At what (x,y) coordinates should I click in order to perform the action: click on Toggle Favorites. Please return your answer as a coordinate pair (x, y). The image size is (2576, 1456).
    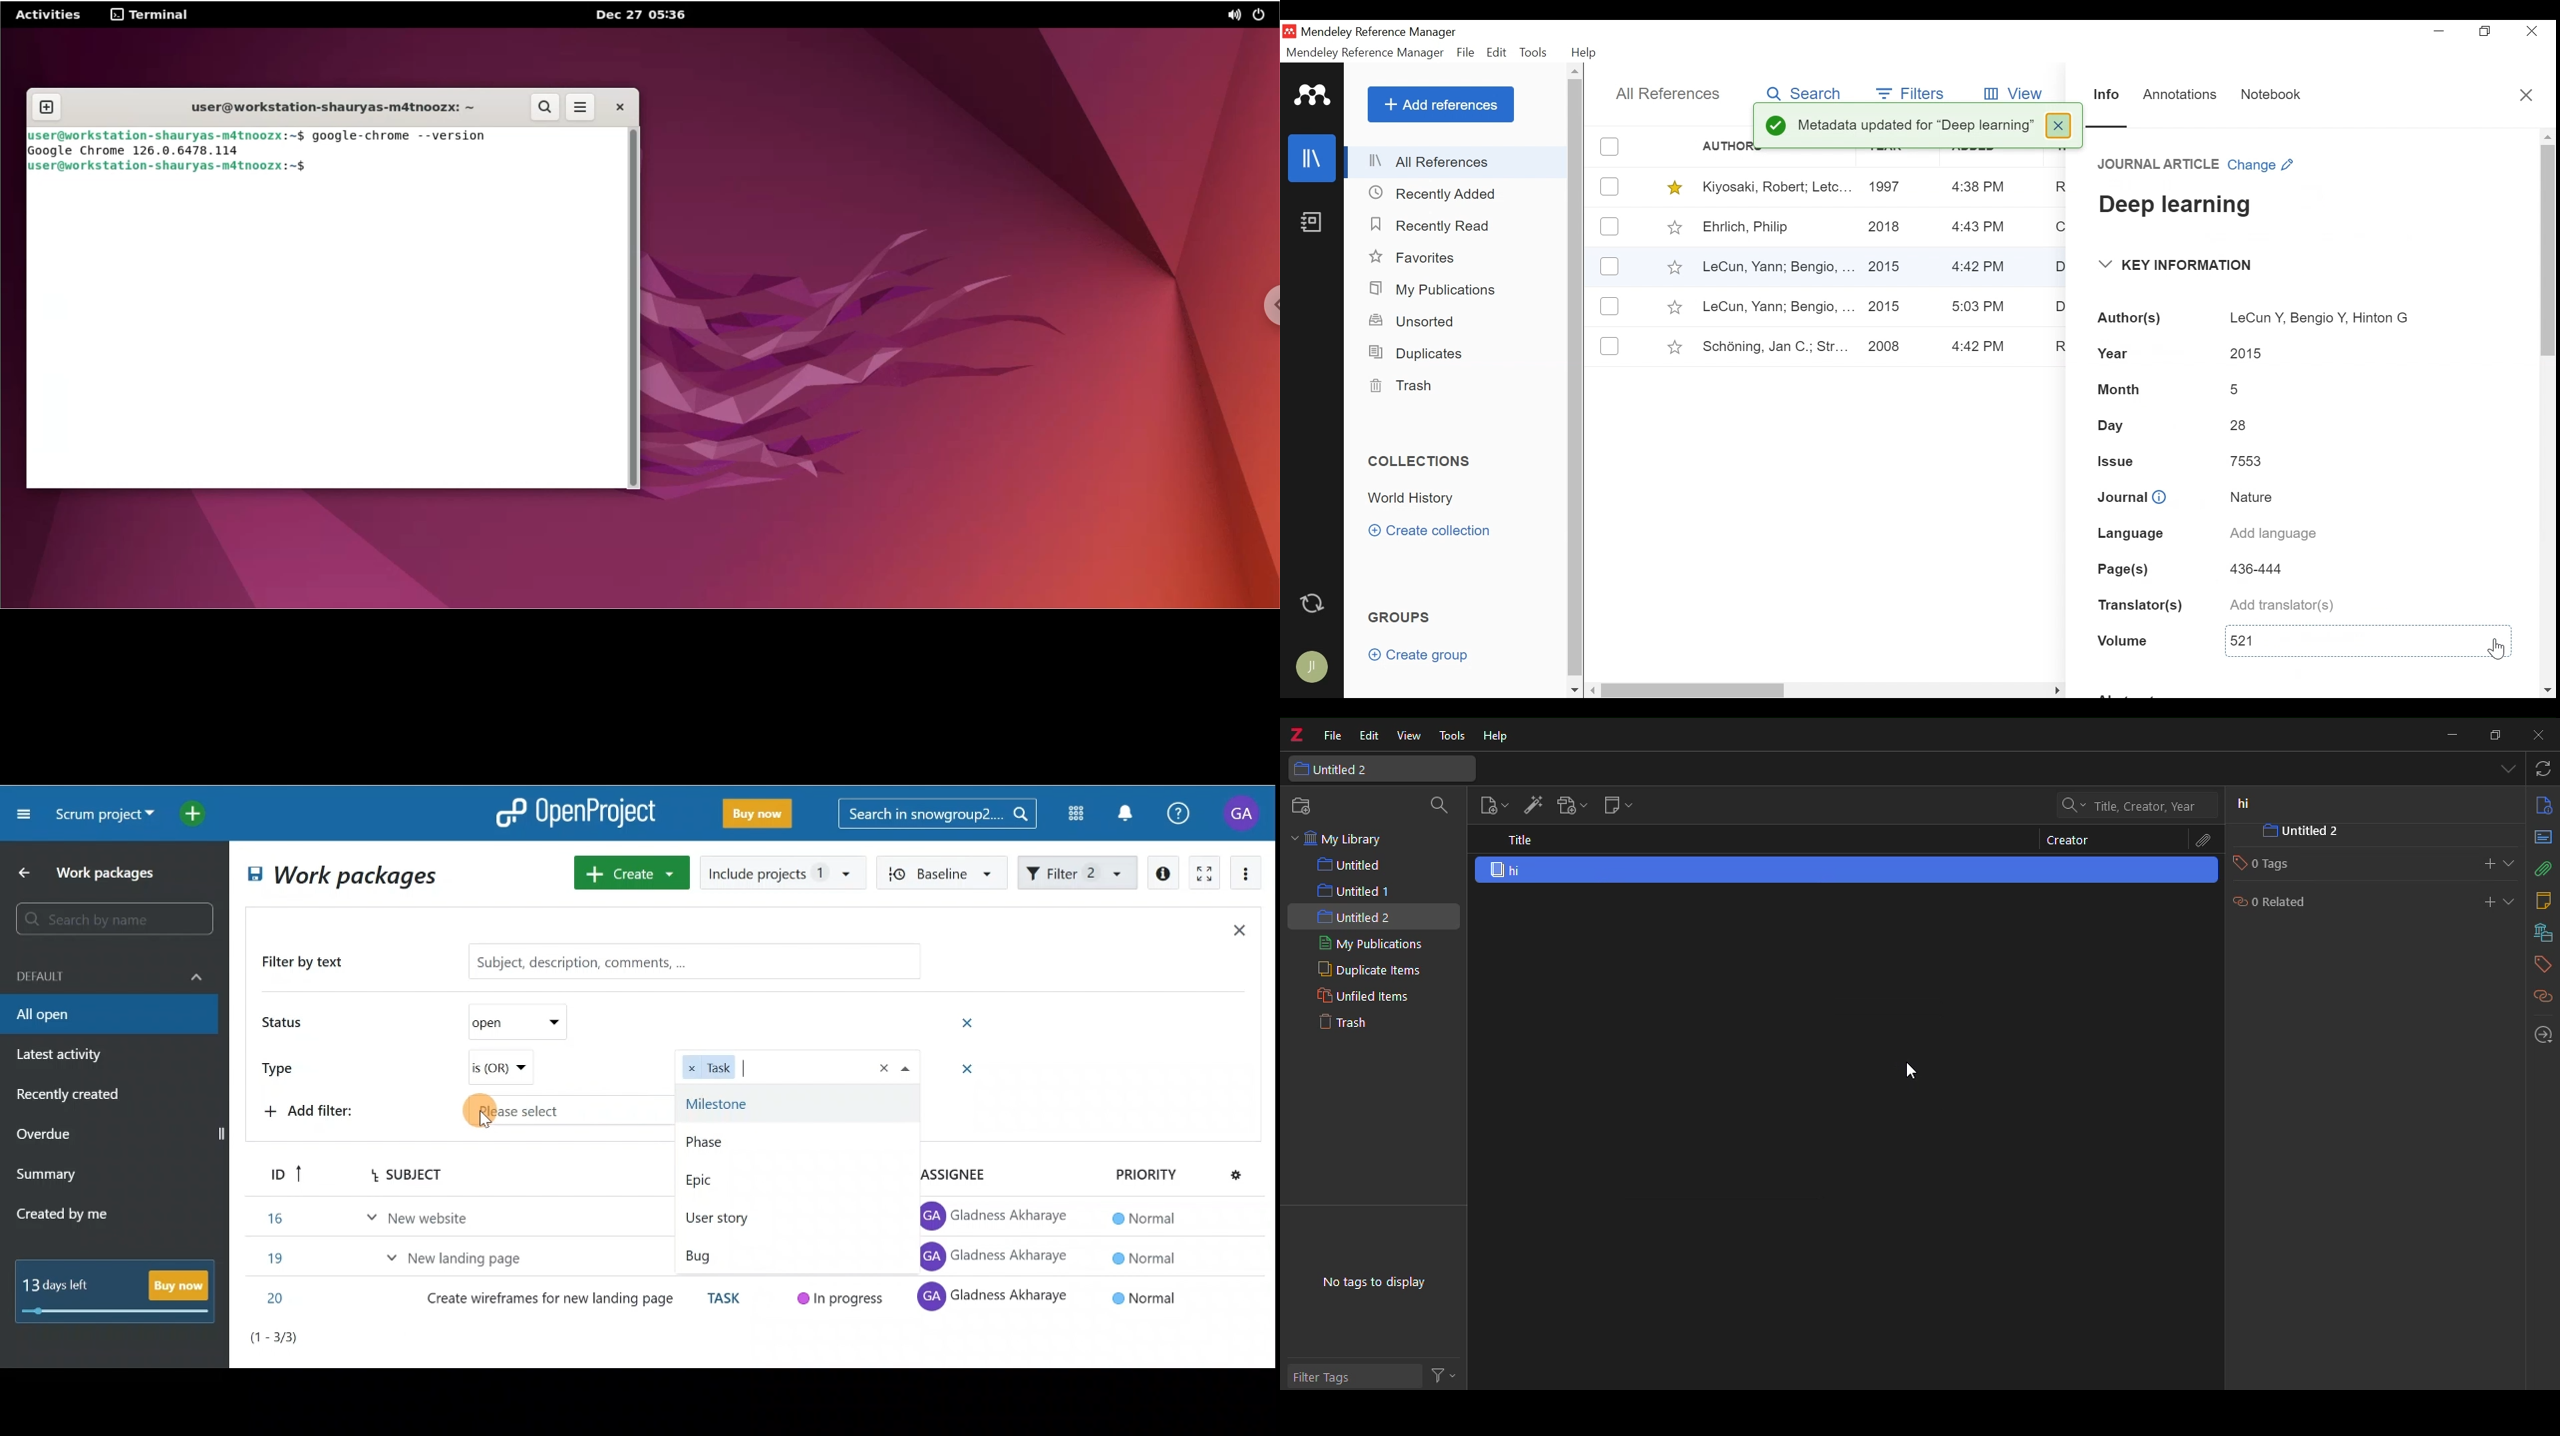
    Looking at the image, I should click on (1674, 307).